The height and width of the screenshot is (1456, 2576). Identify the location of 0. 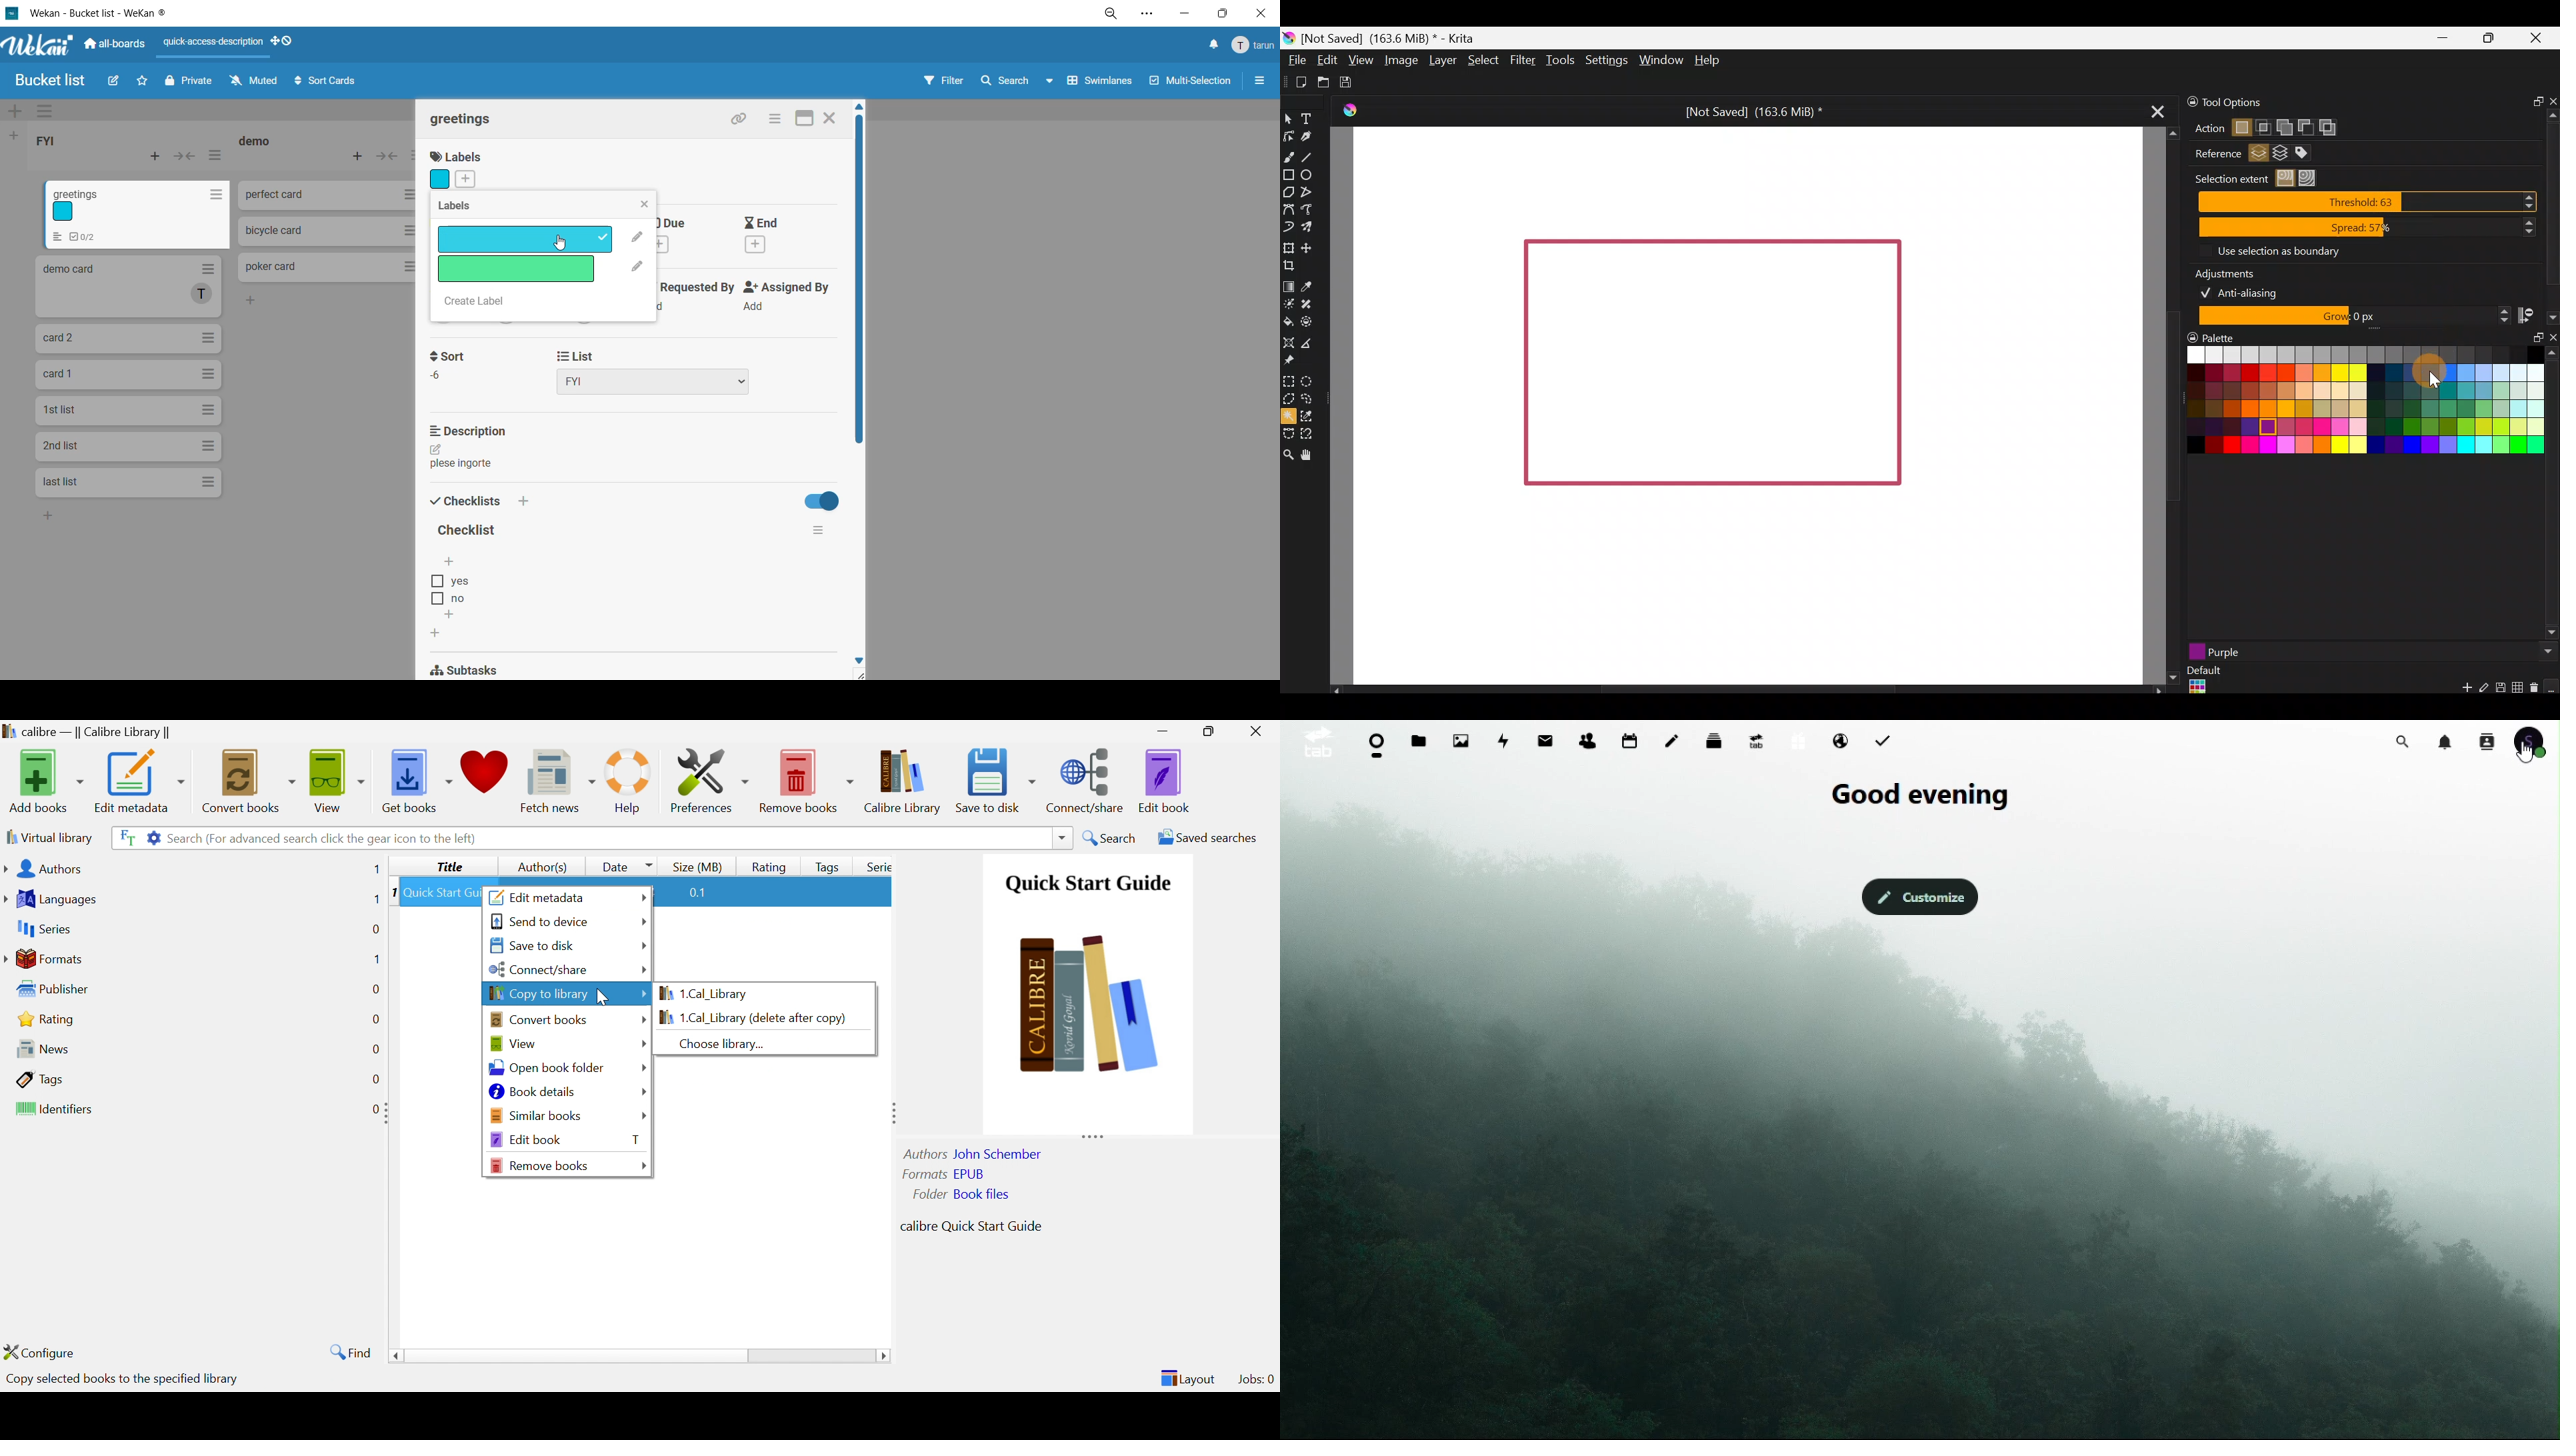
(370, 1109).